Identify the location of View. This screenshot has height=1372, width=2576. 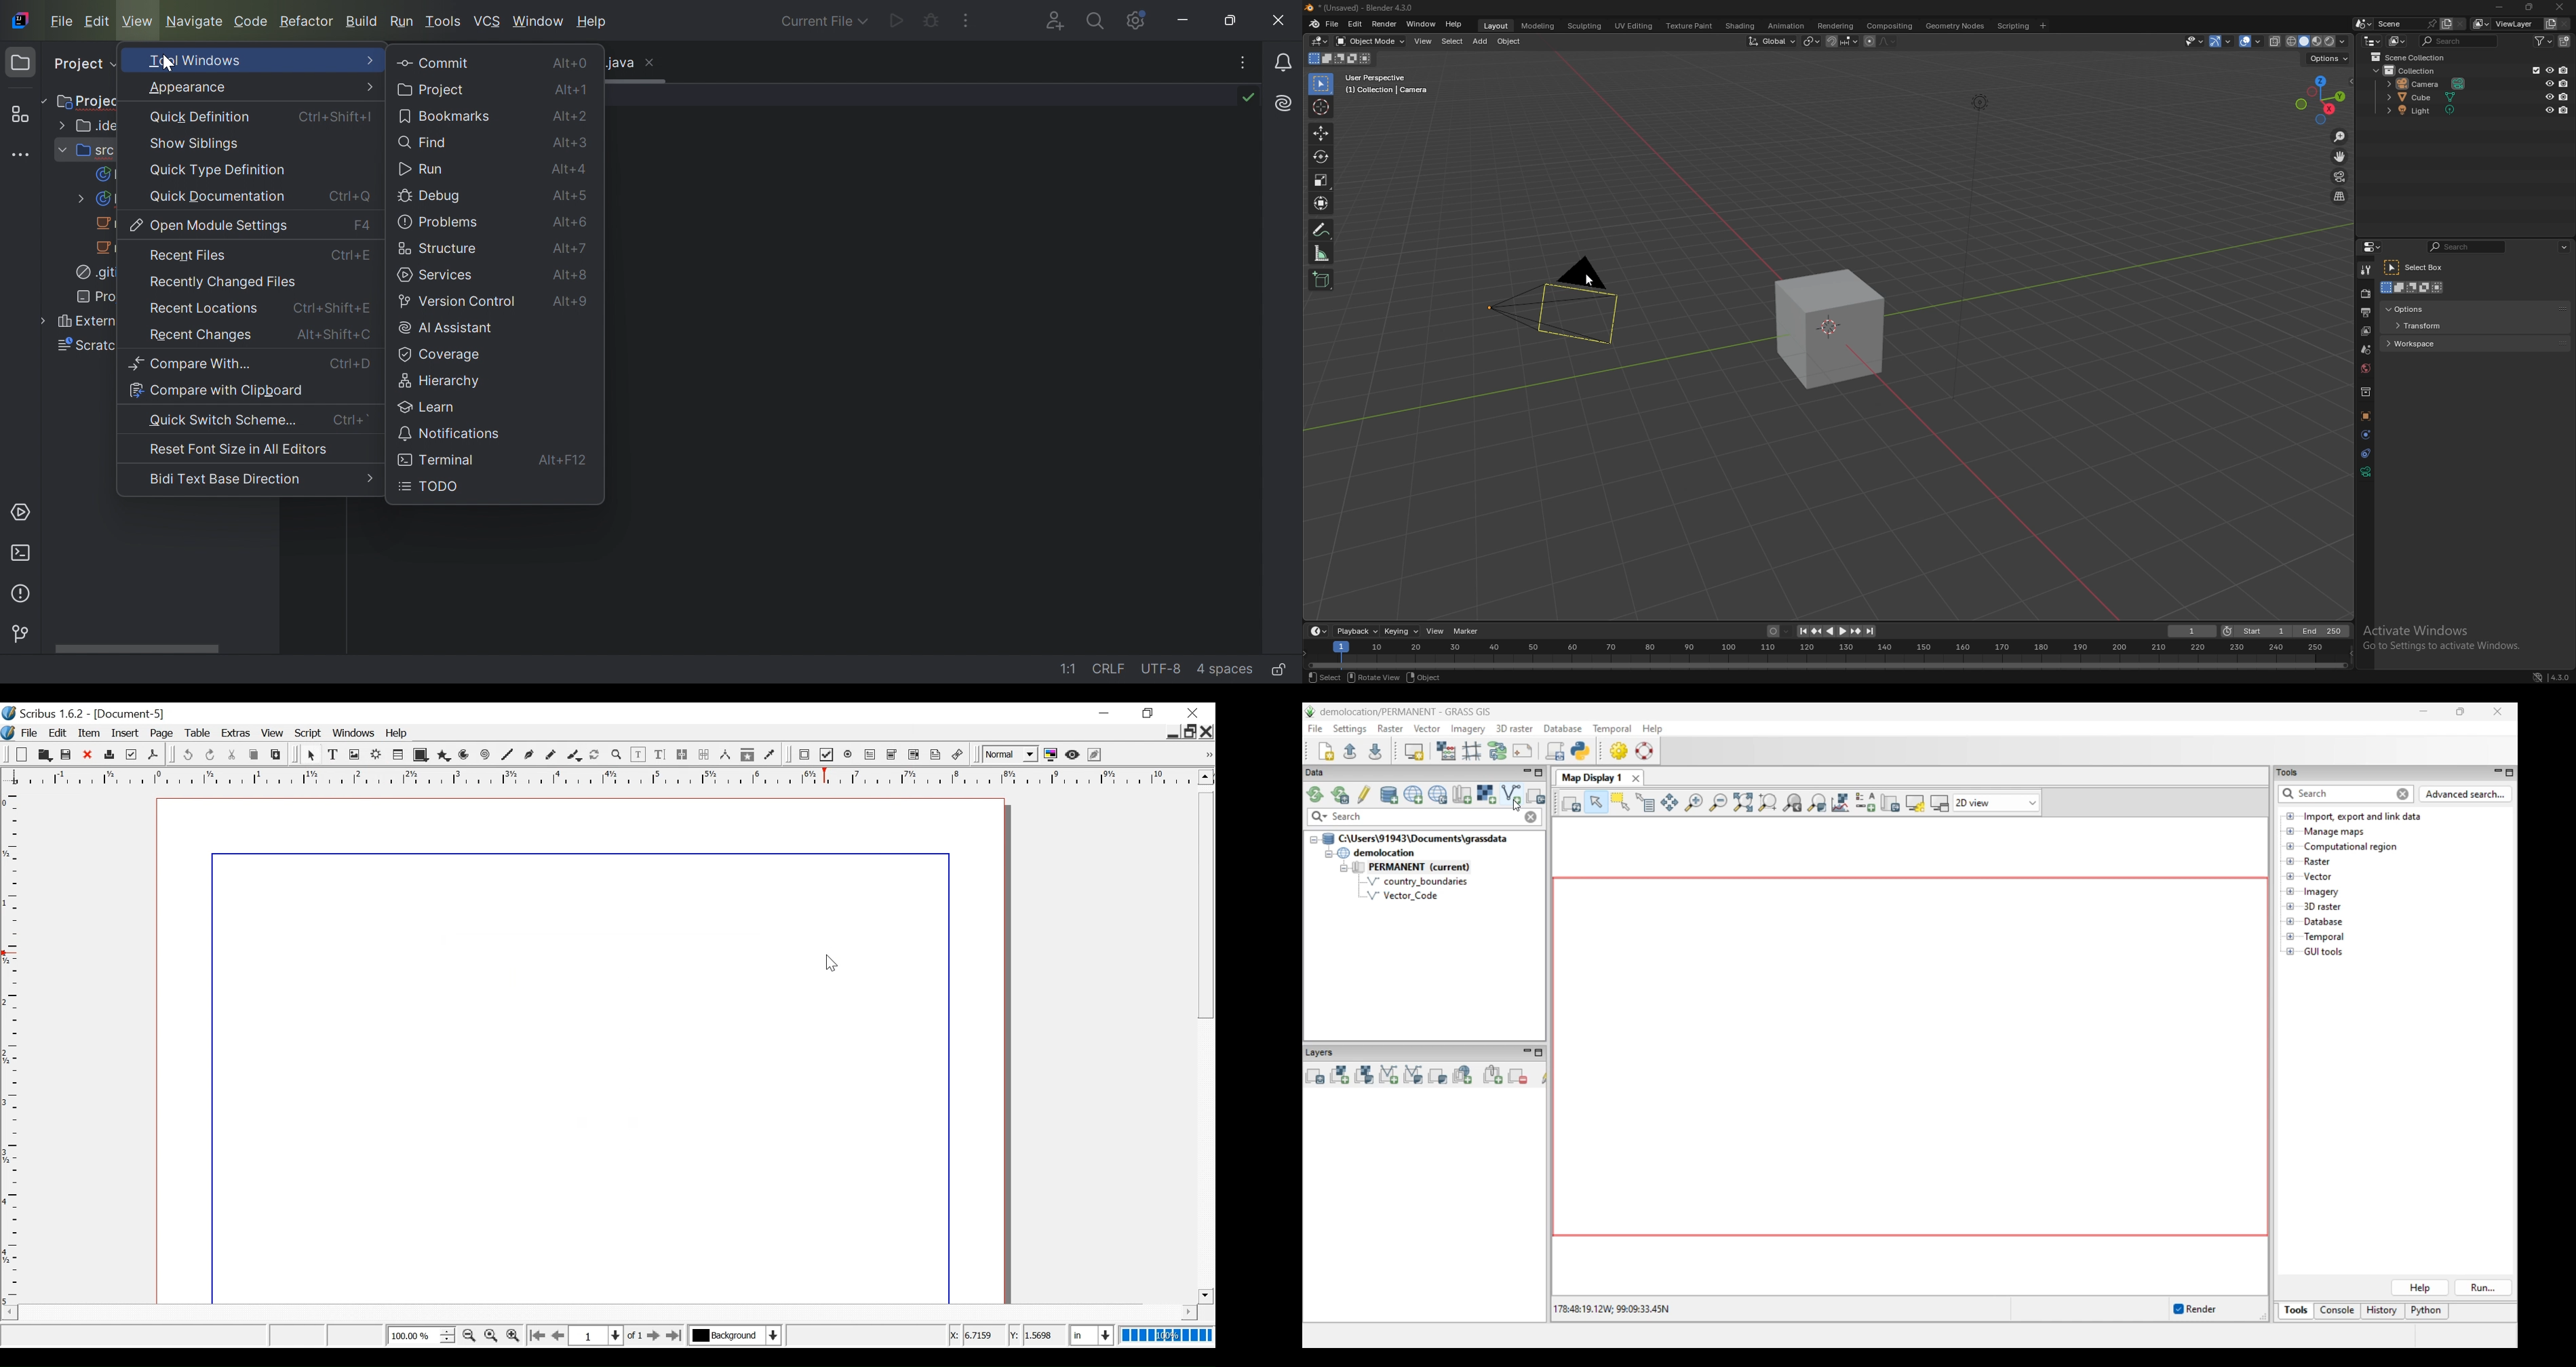
(137, 22).